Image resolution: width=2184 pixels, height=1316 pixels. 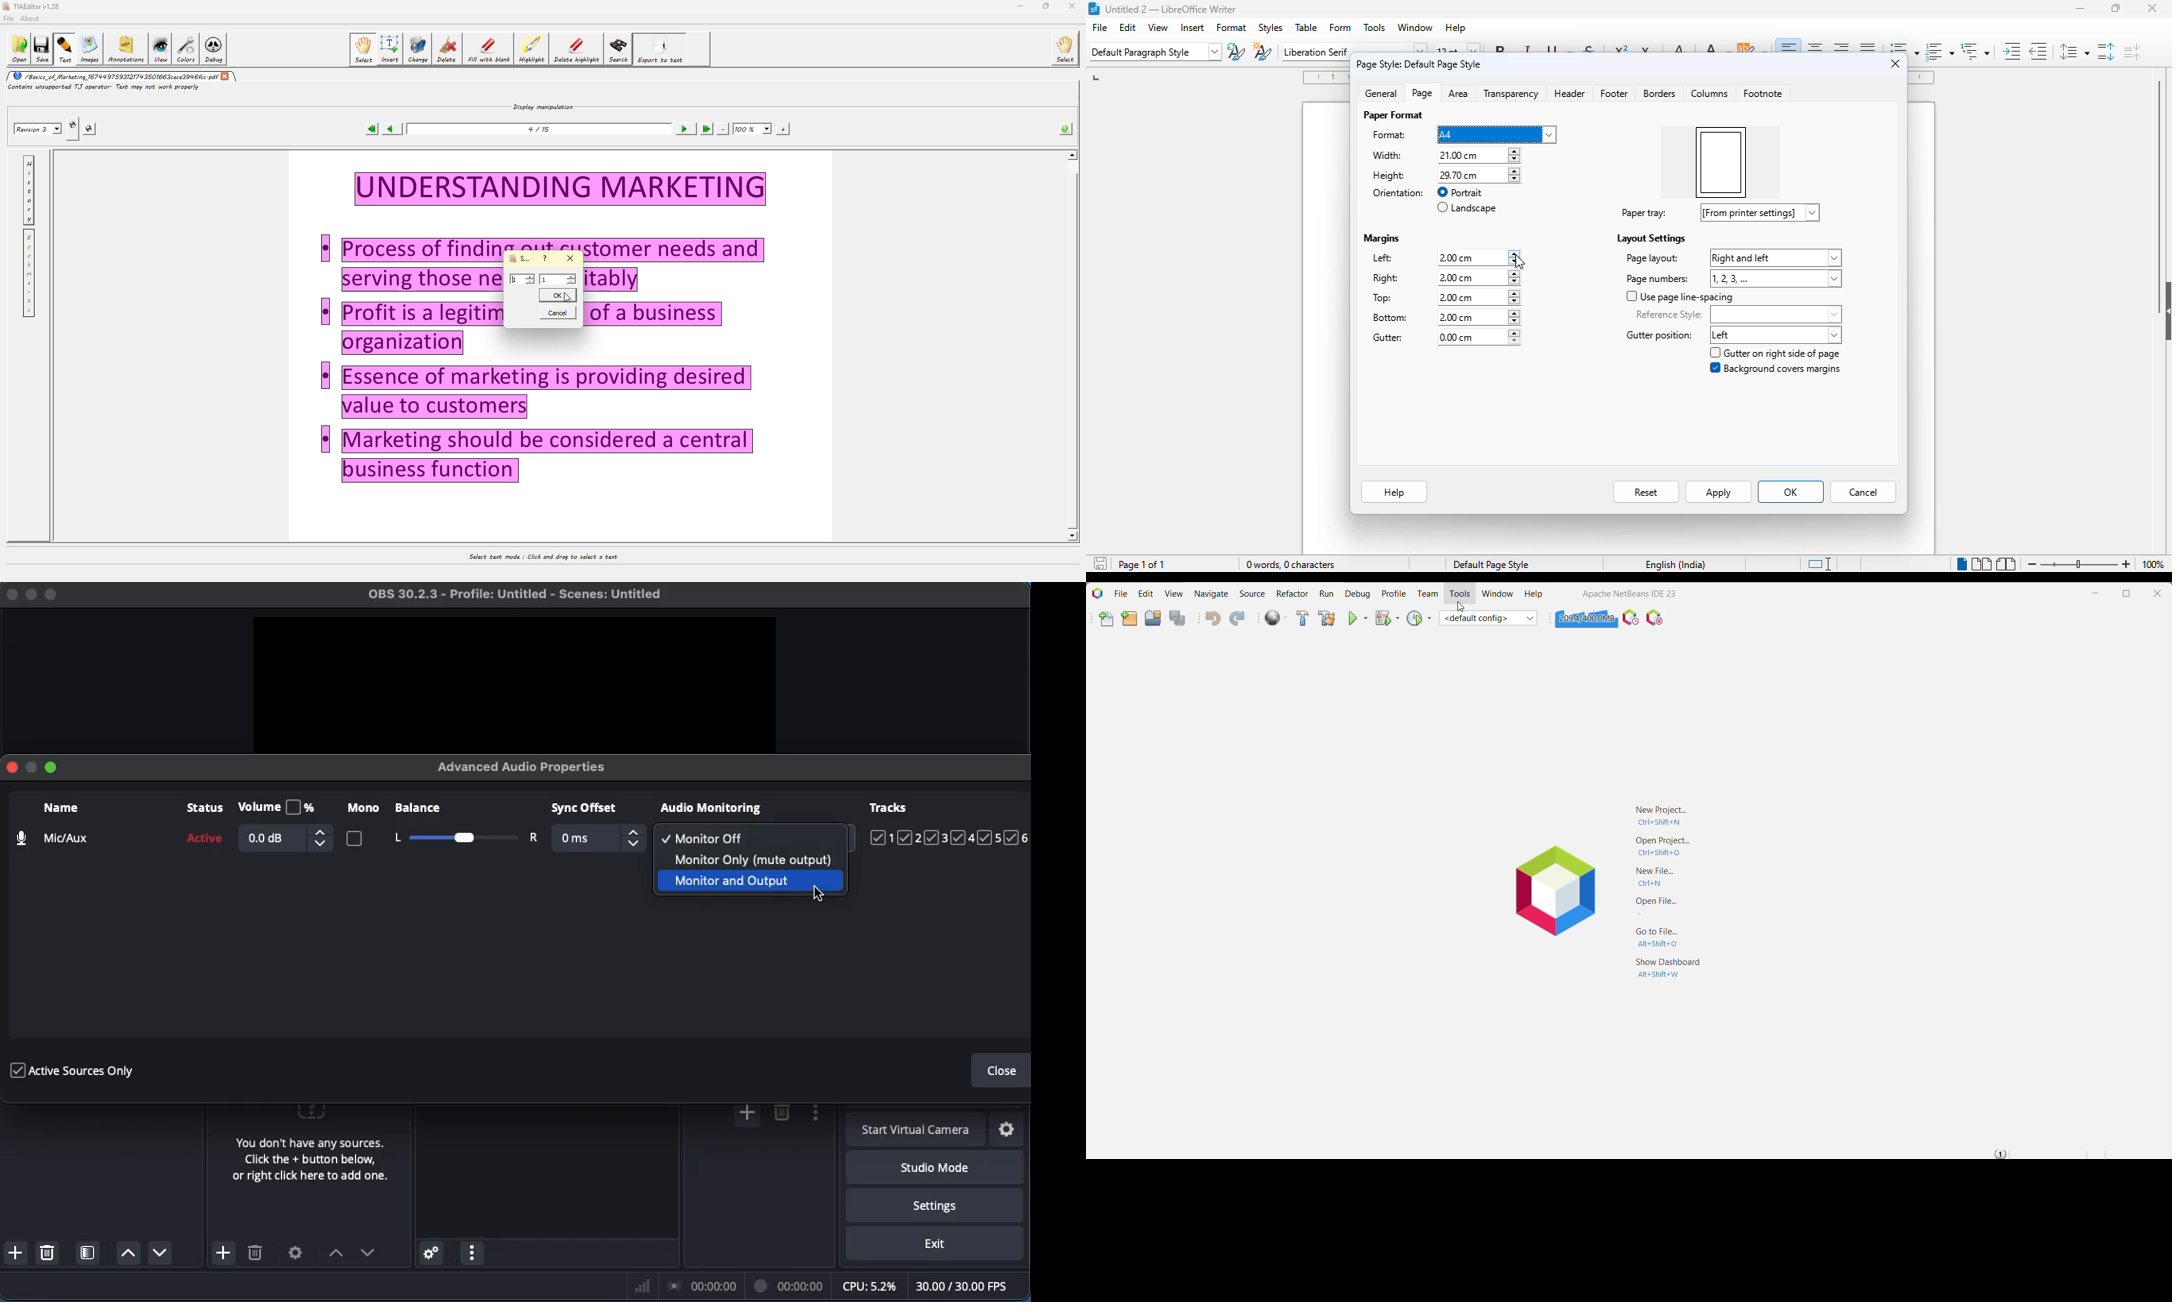 What do you see at coordinates (1383, 258) in the screenshot?
I see `left: ` at bounding box center [1383, 258].